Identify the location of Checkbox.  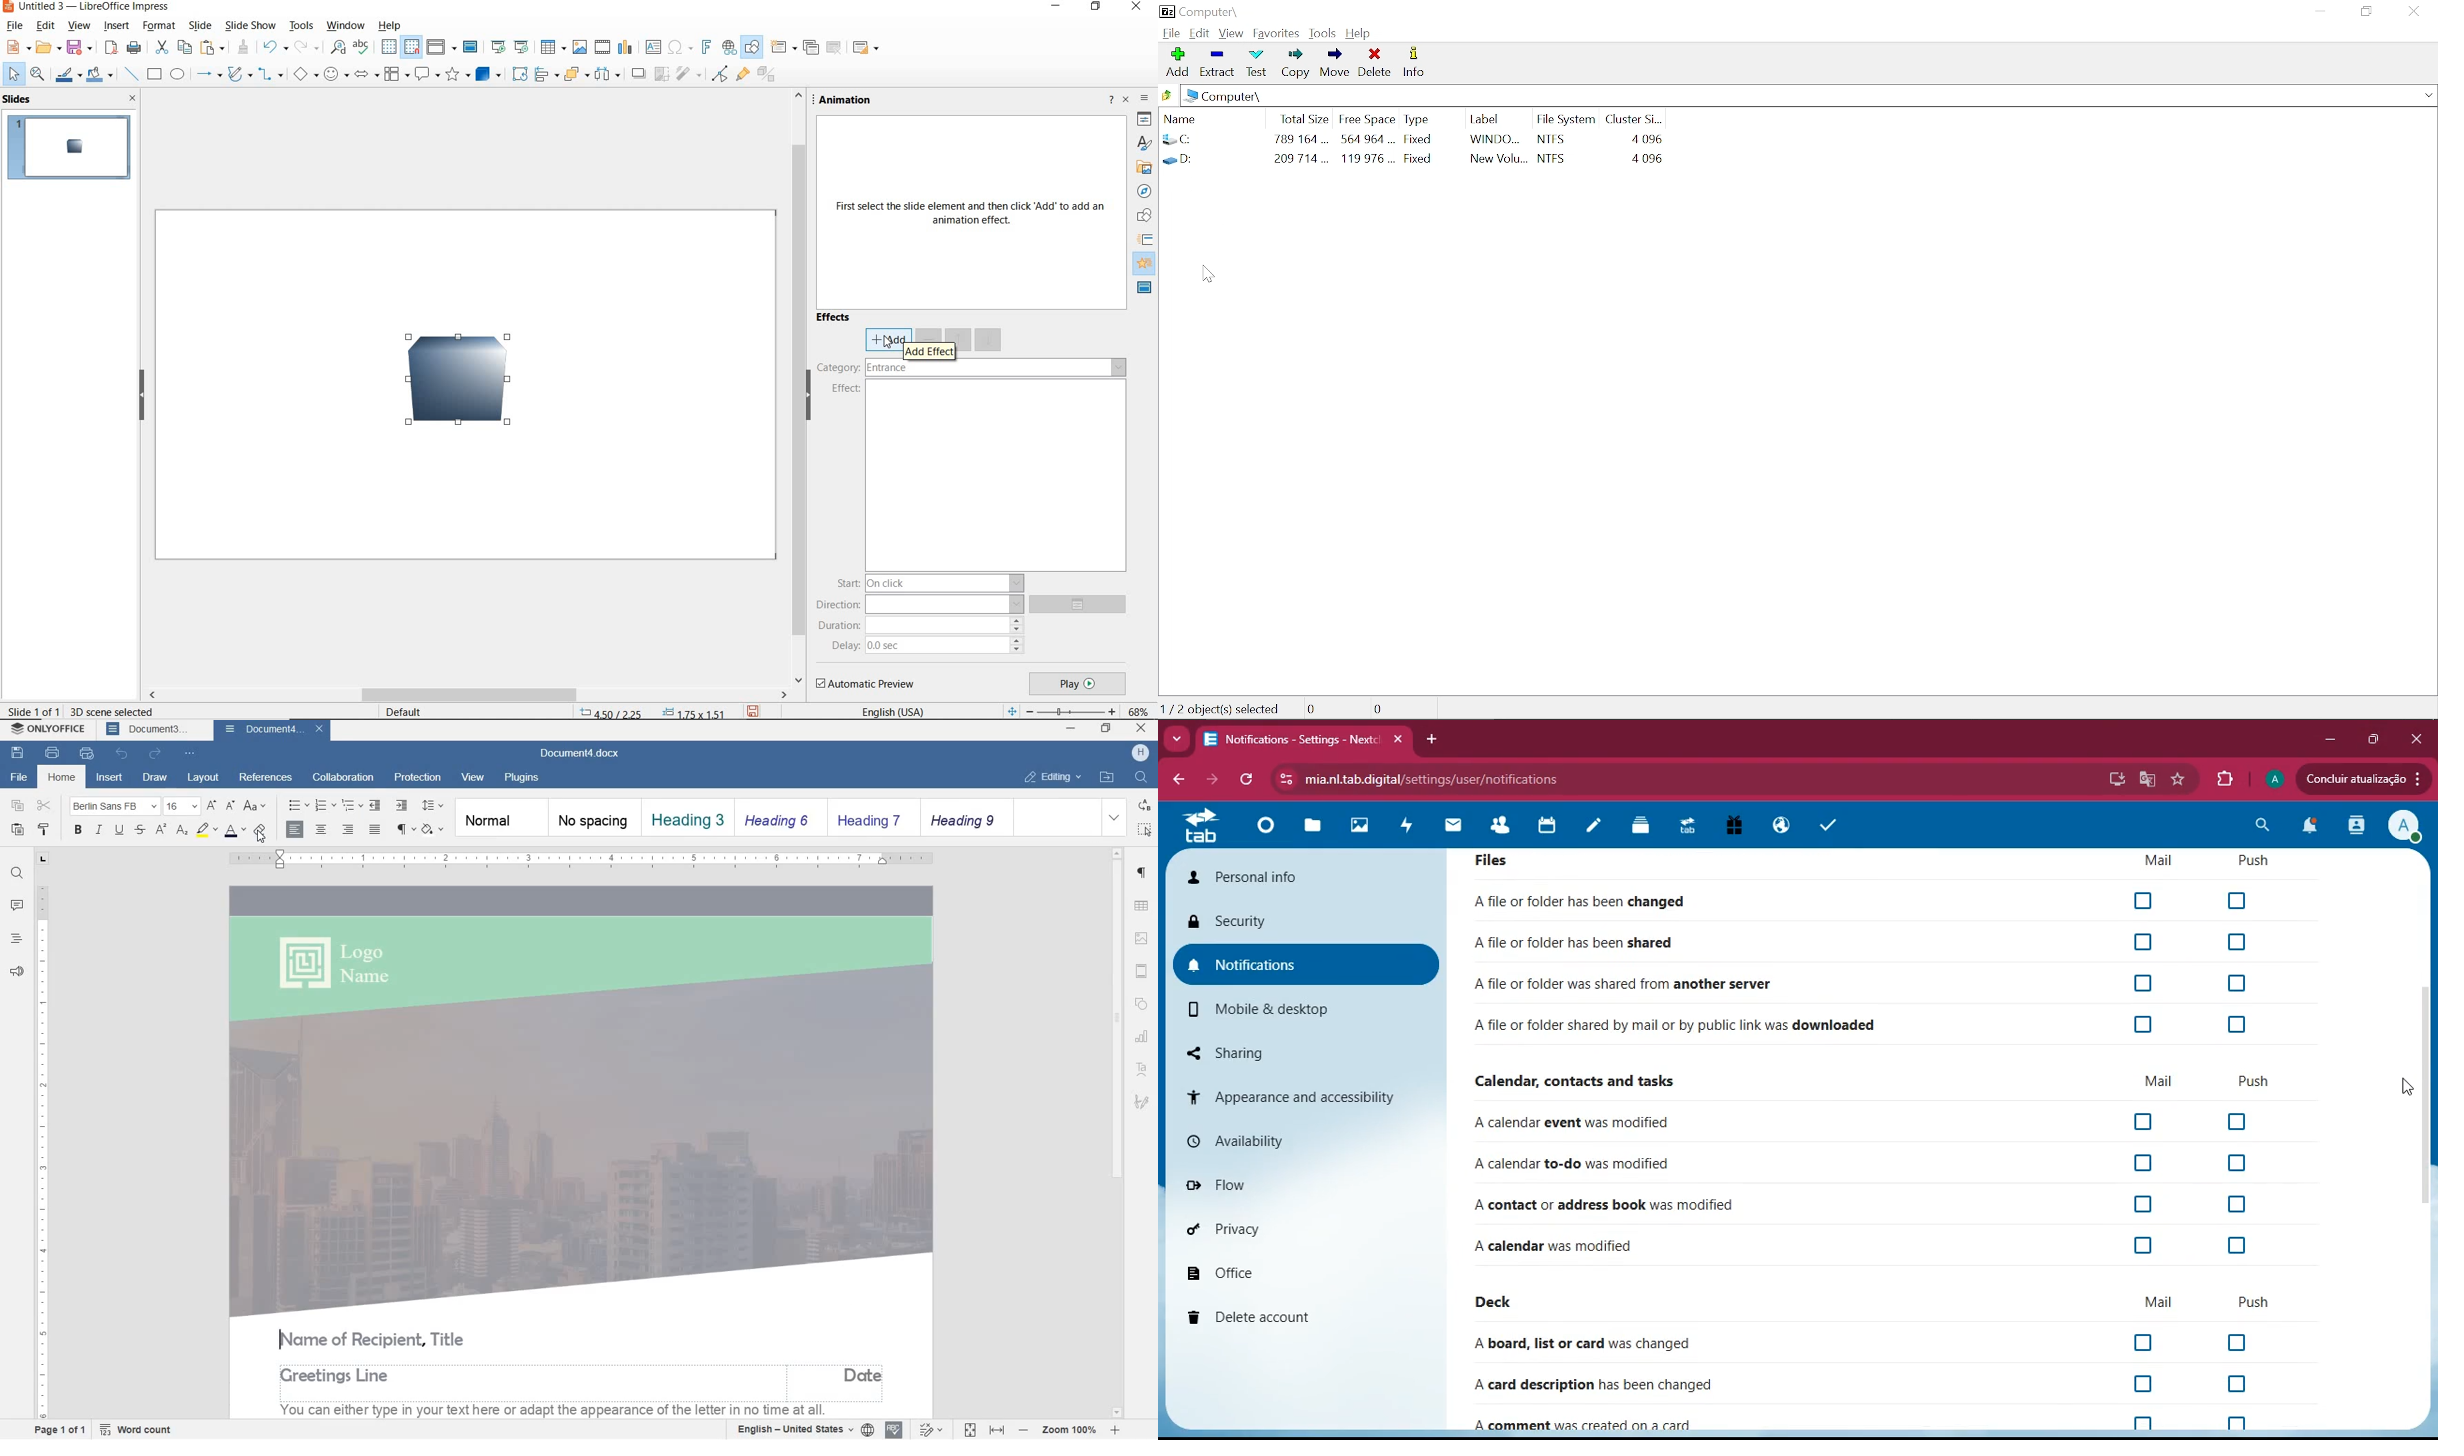
(2242, 1025).